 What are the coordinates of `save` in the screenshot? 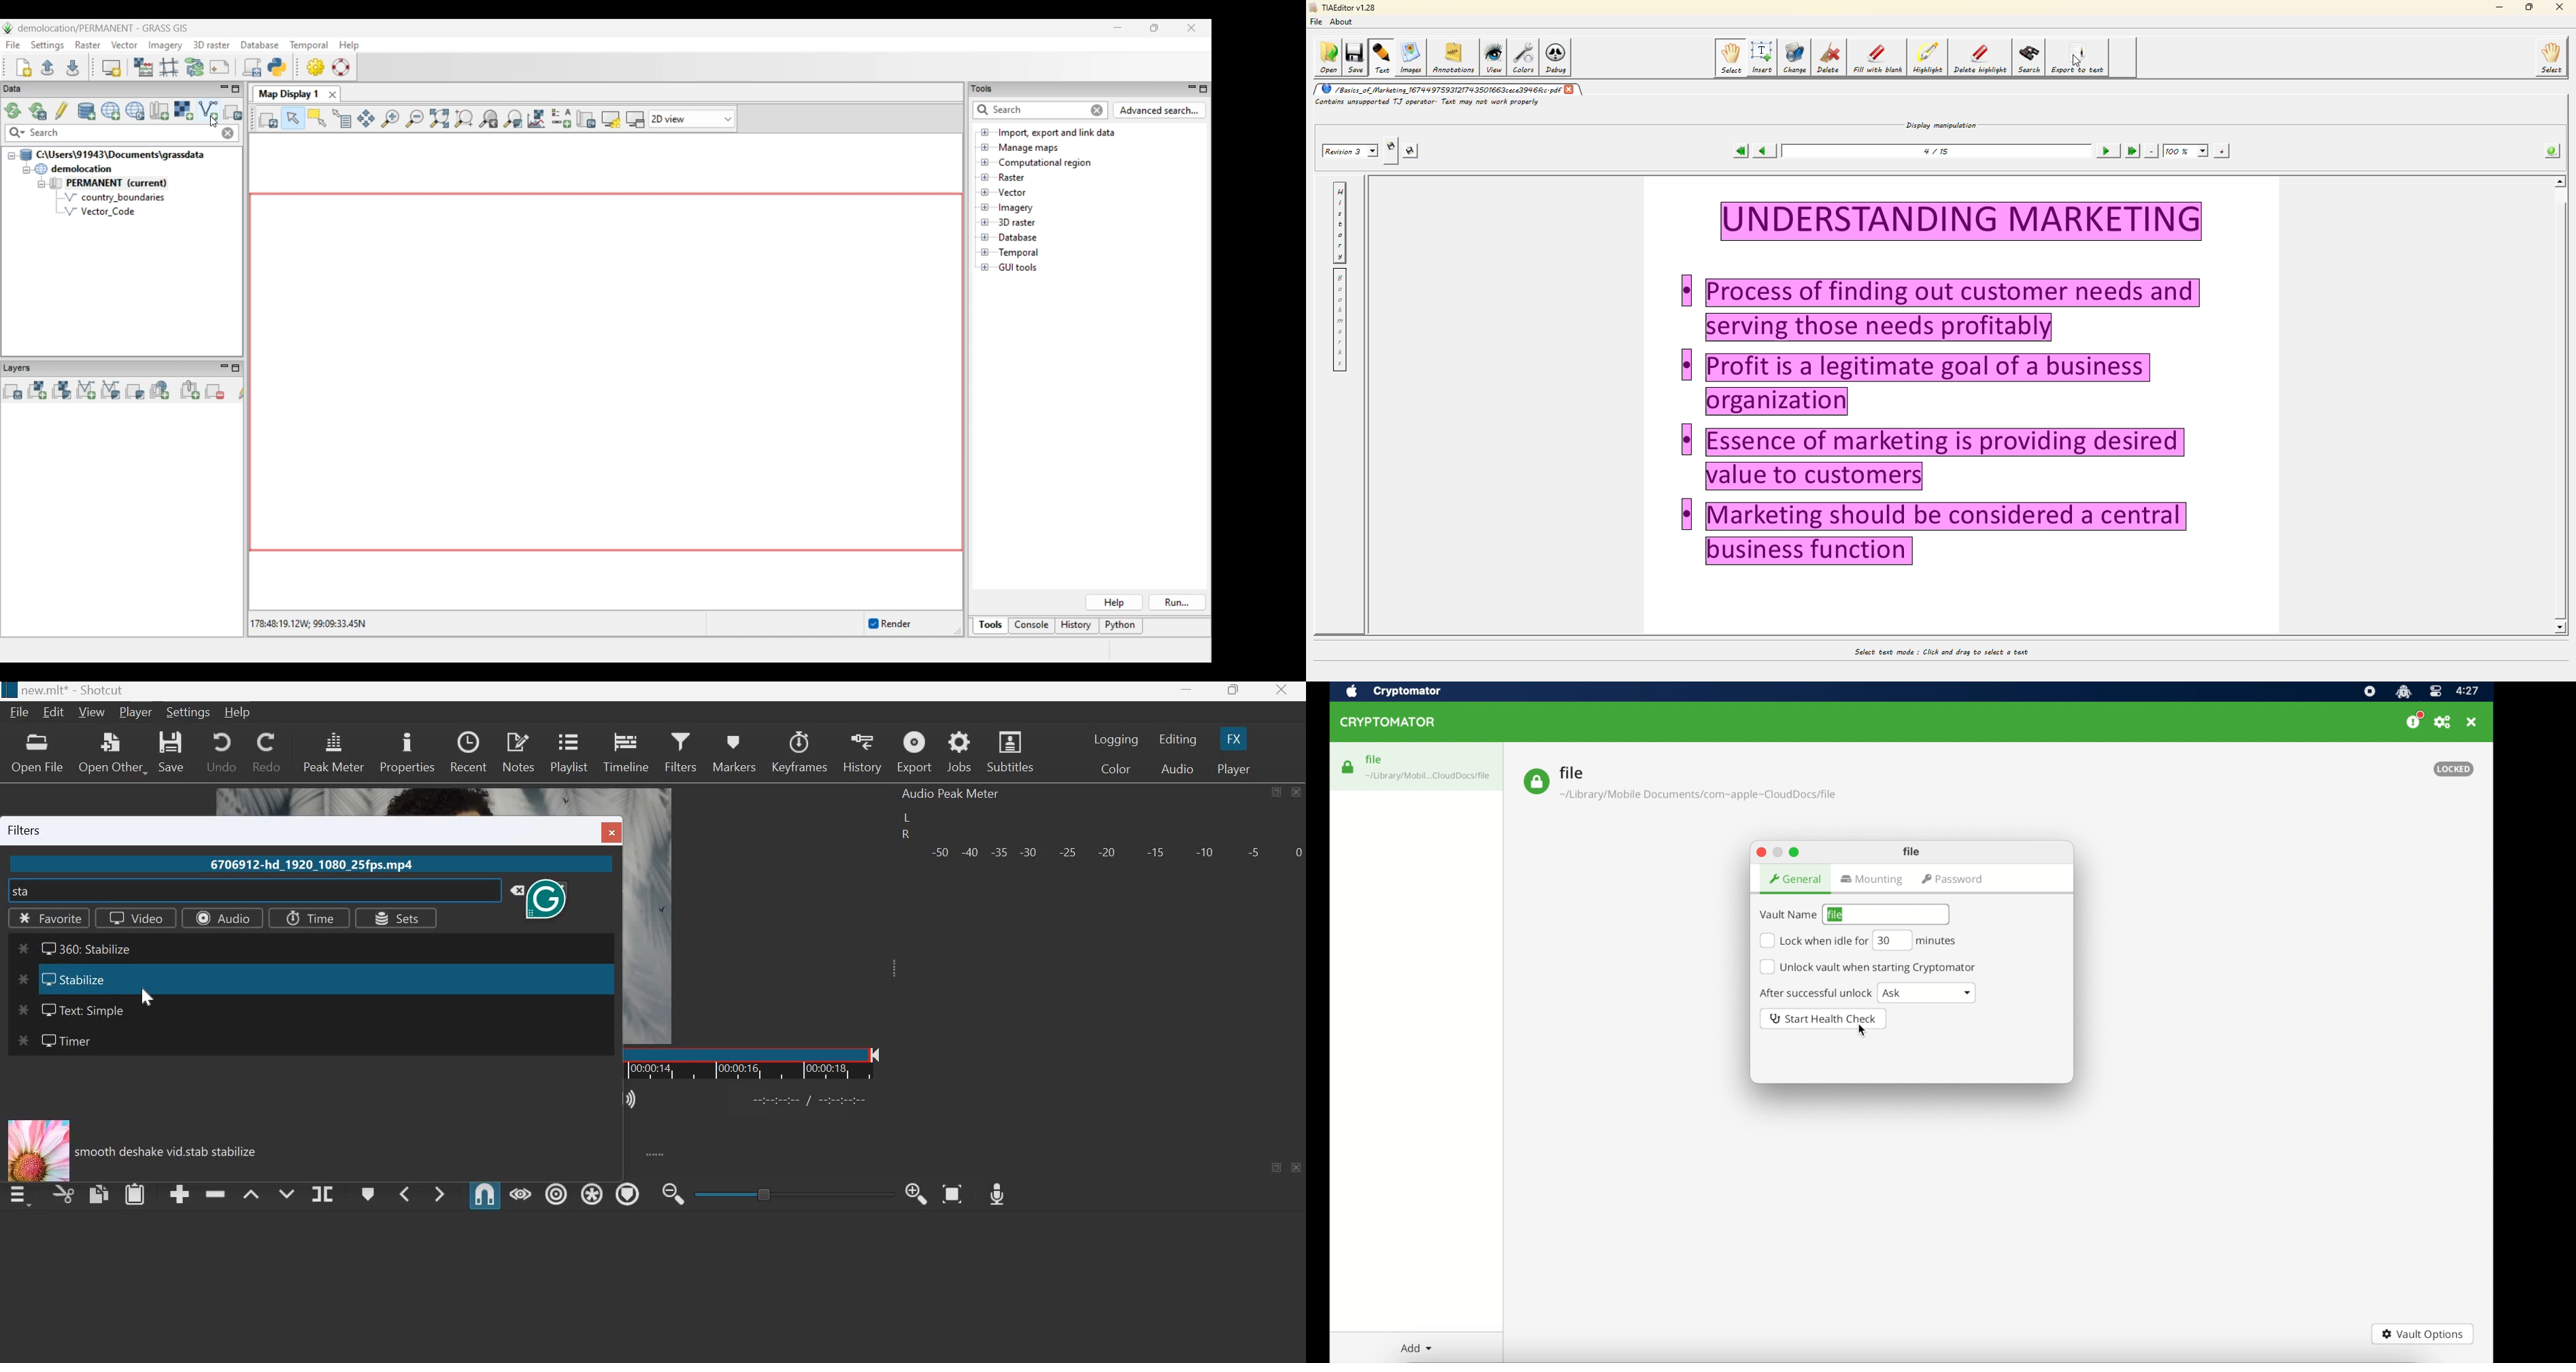 It's located at (174, 753).